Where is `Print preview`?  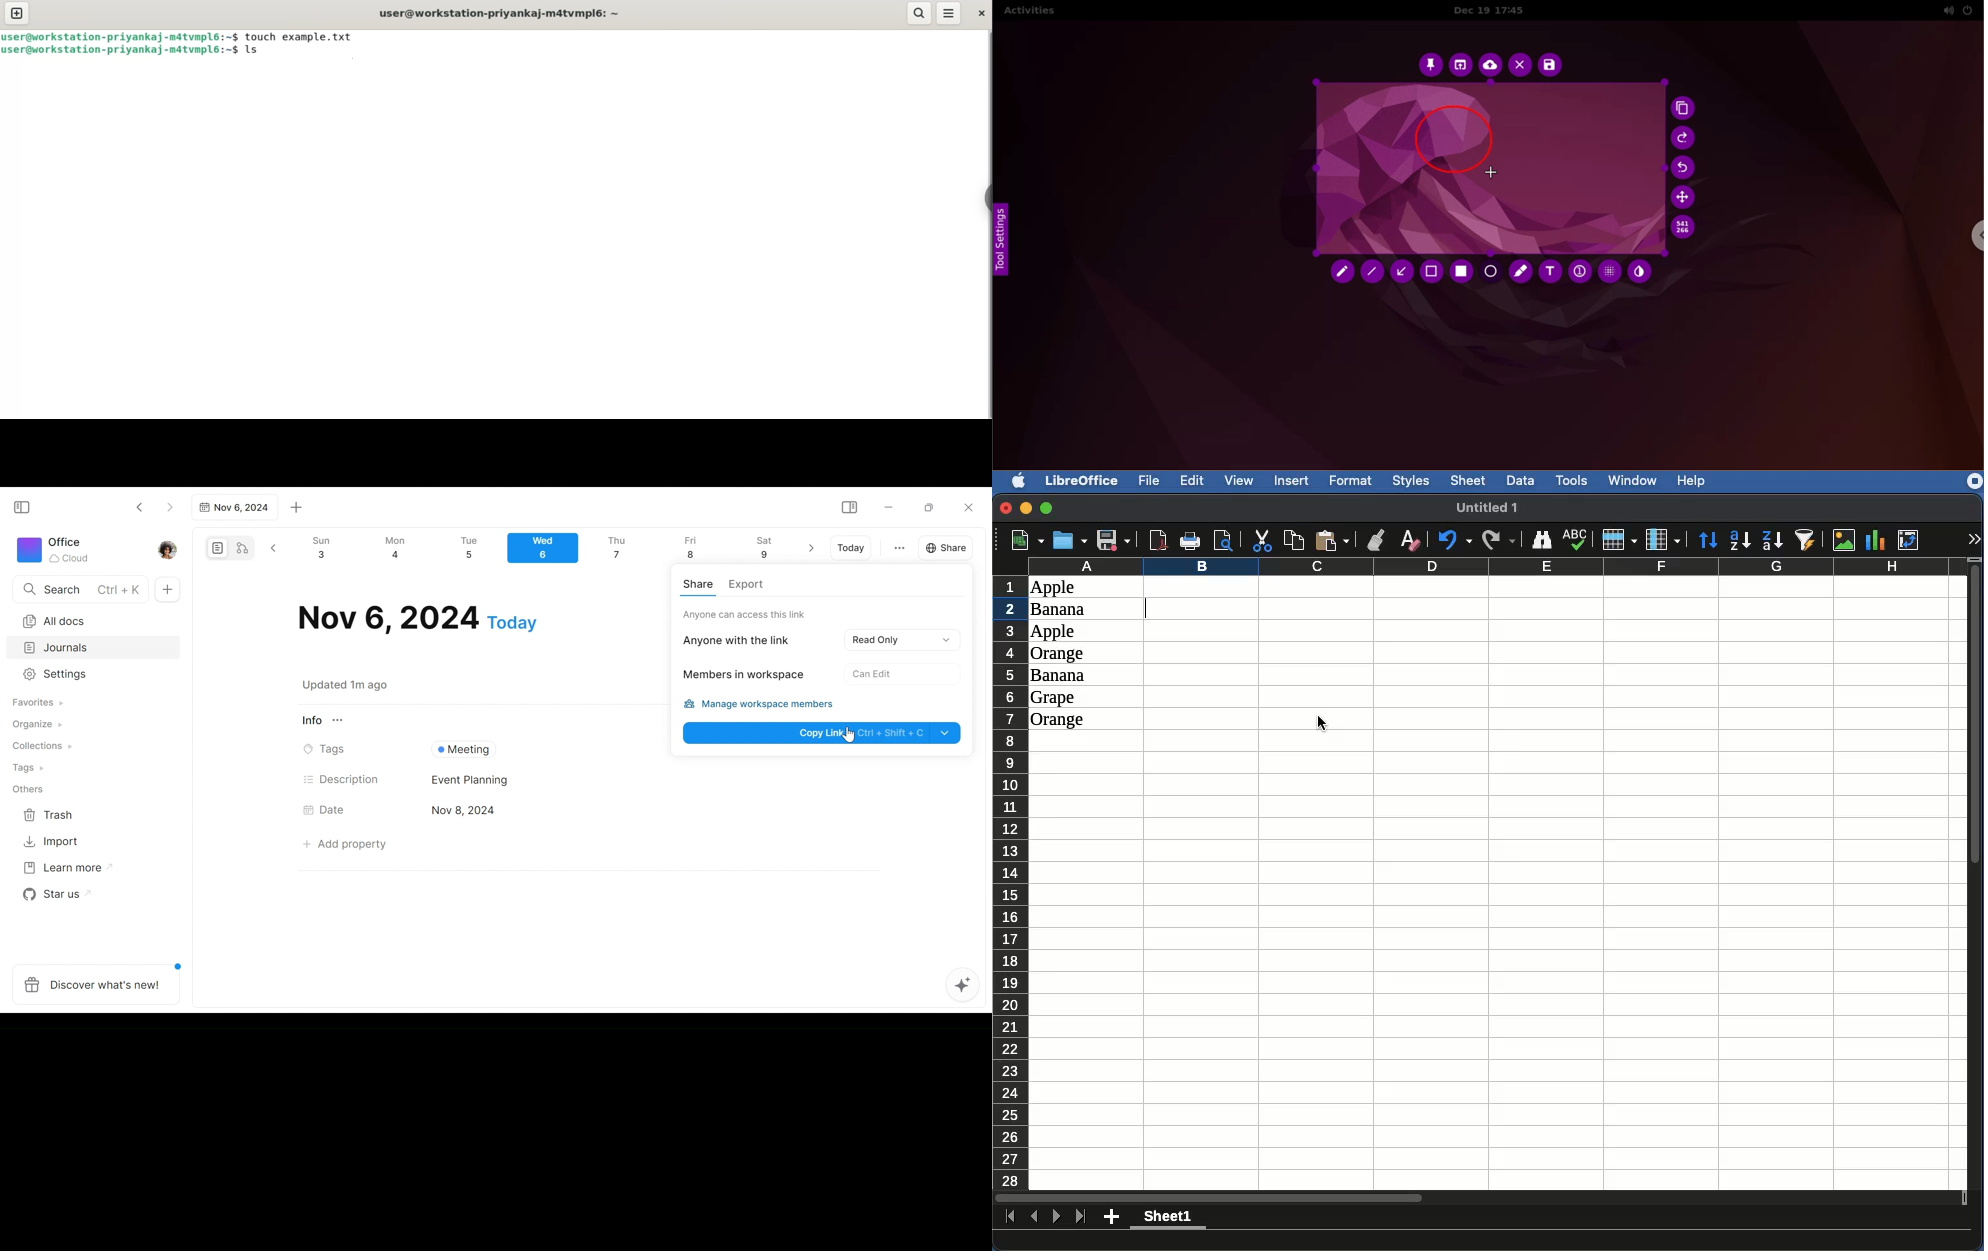 Print preview is located at coordinates (1224, 540).